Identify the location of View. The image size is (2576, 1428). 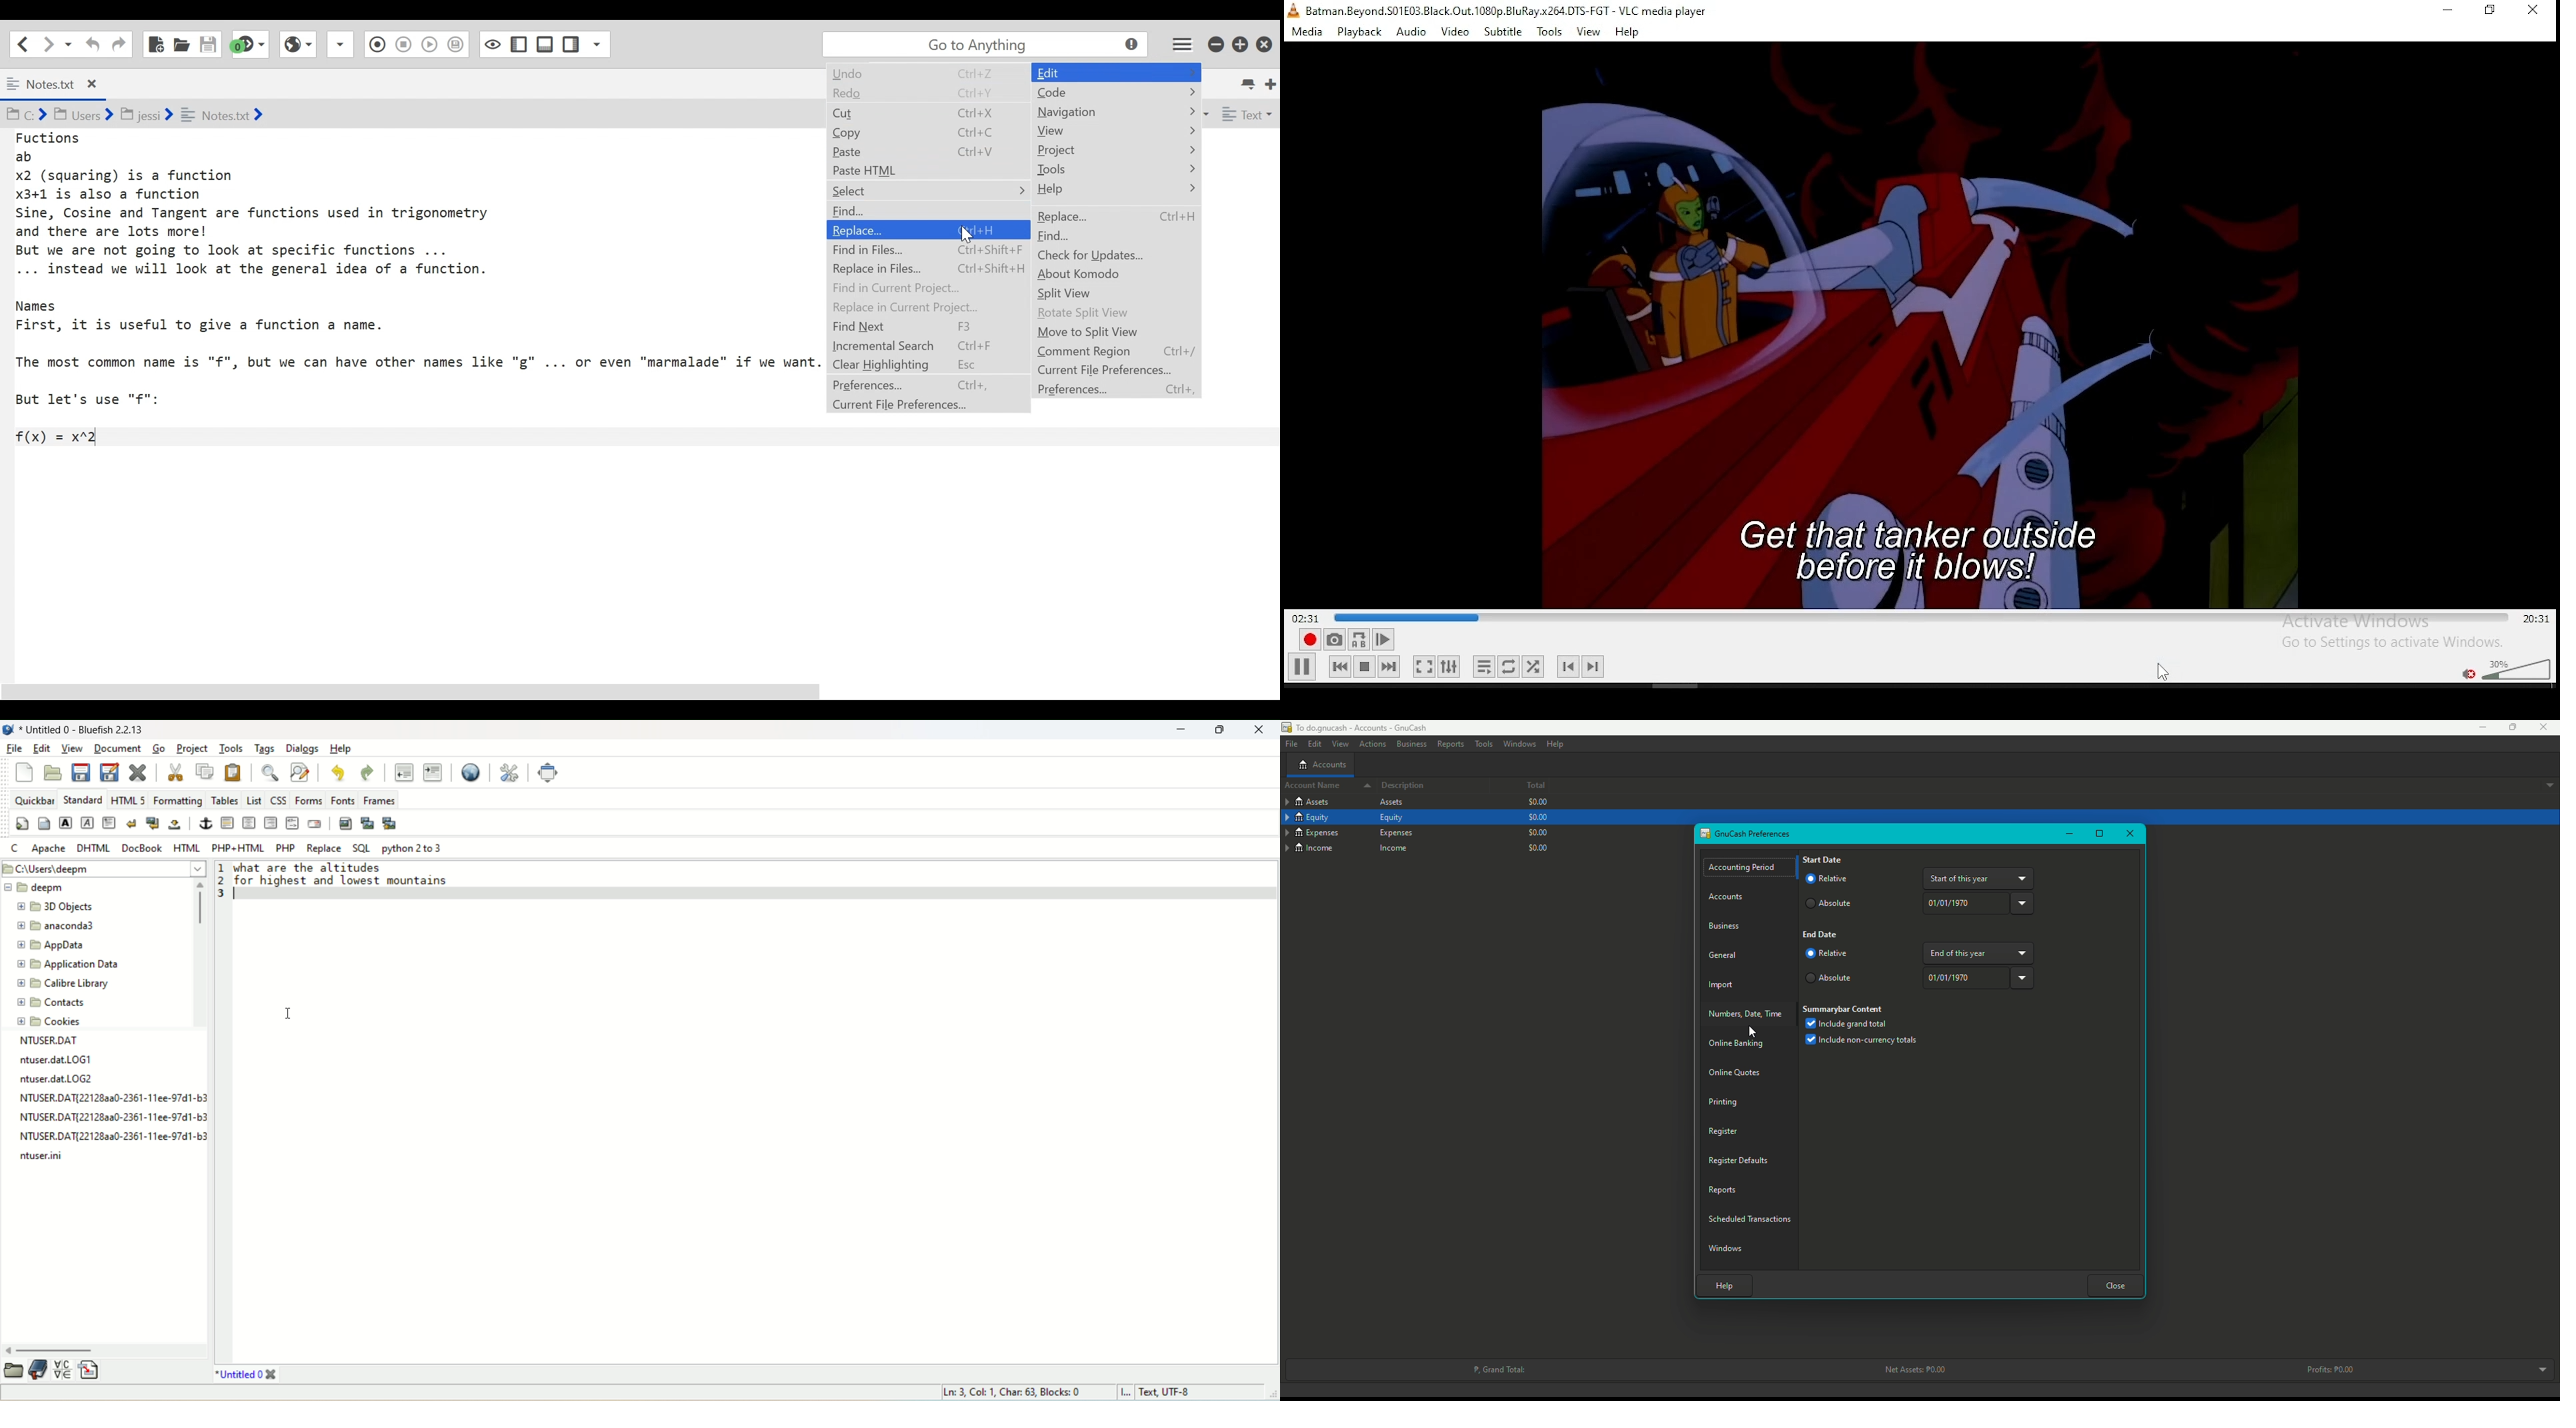
(1339, 744).